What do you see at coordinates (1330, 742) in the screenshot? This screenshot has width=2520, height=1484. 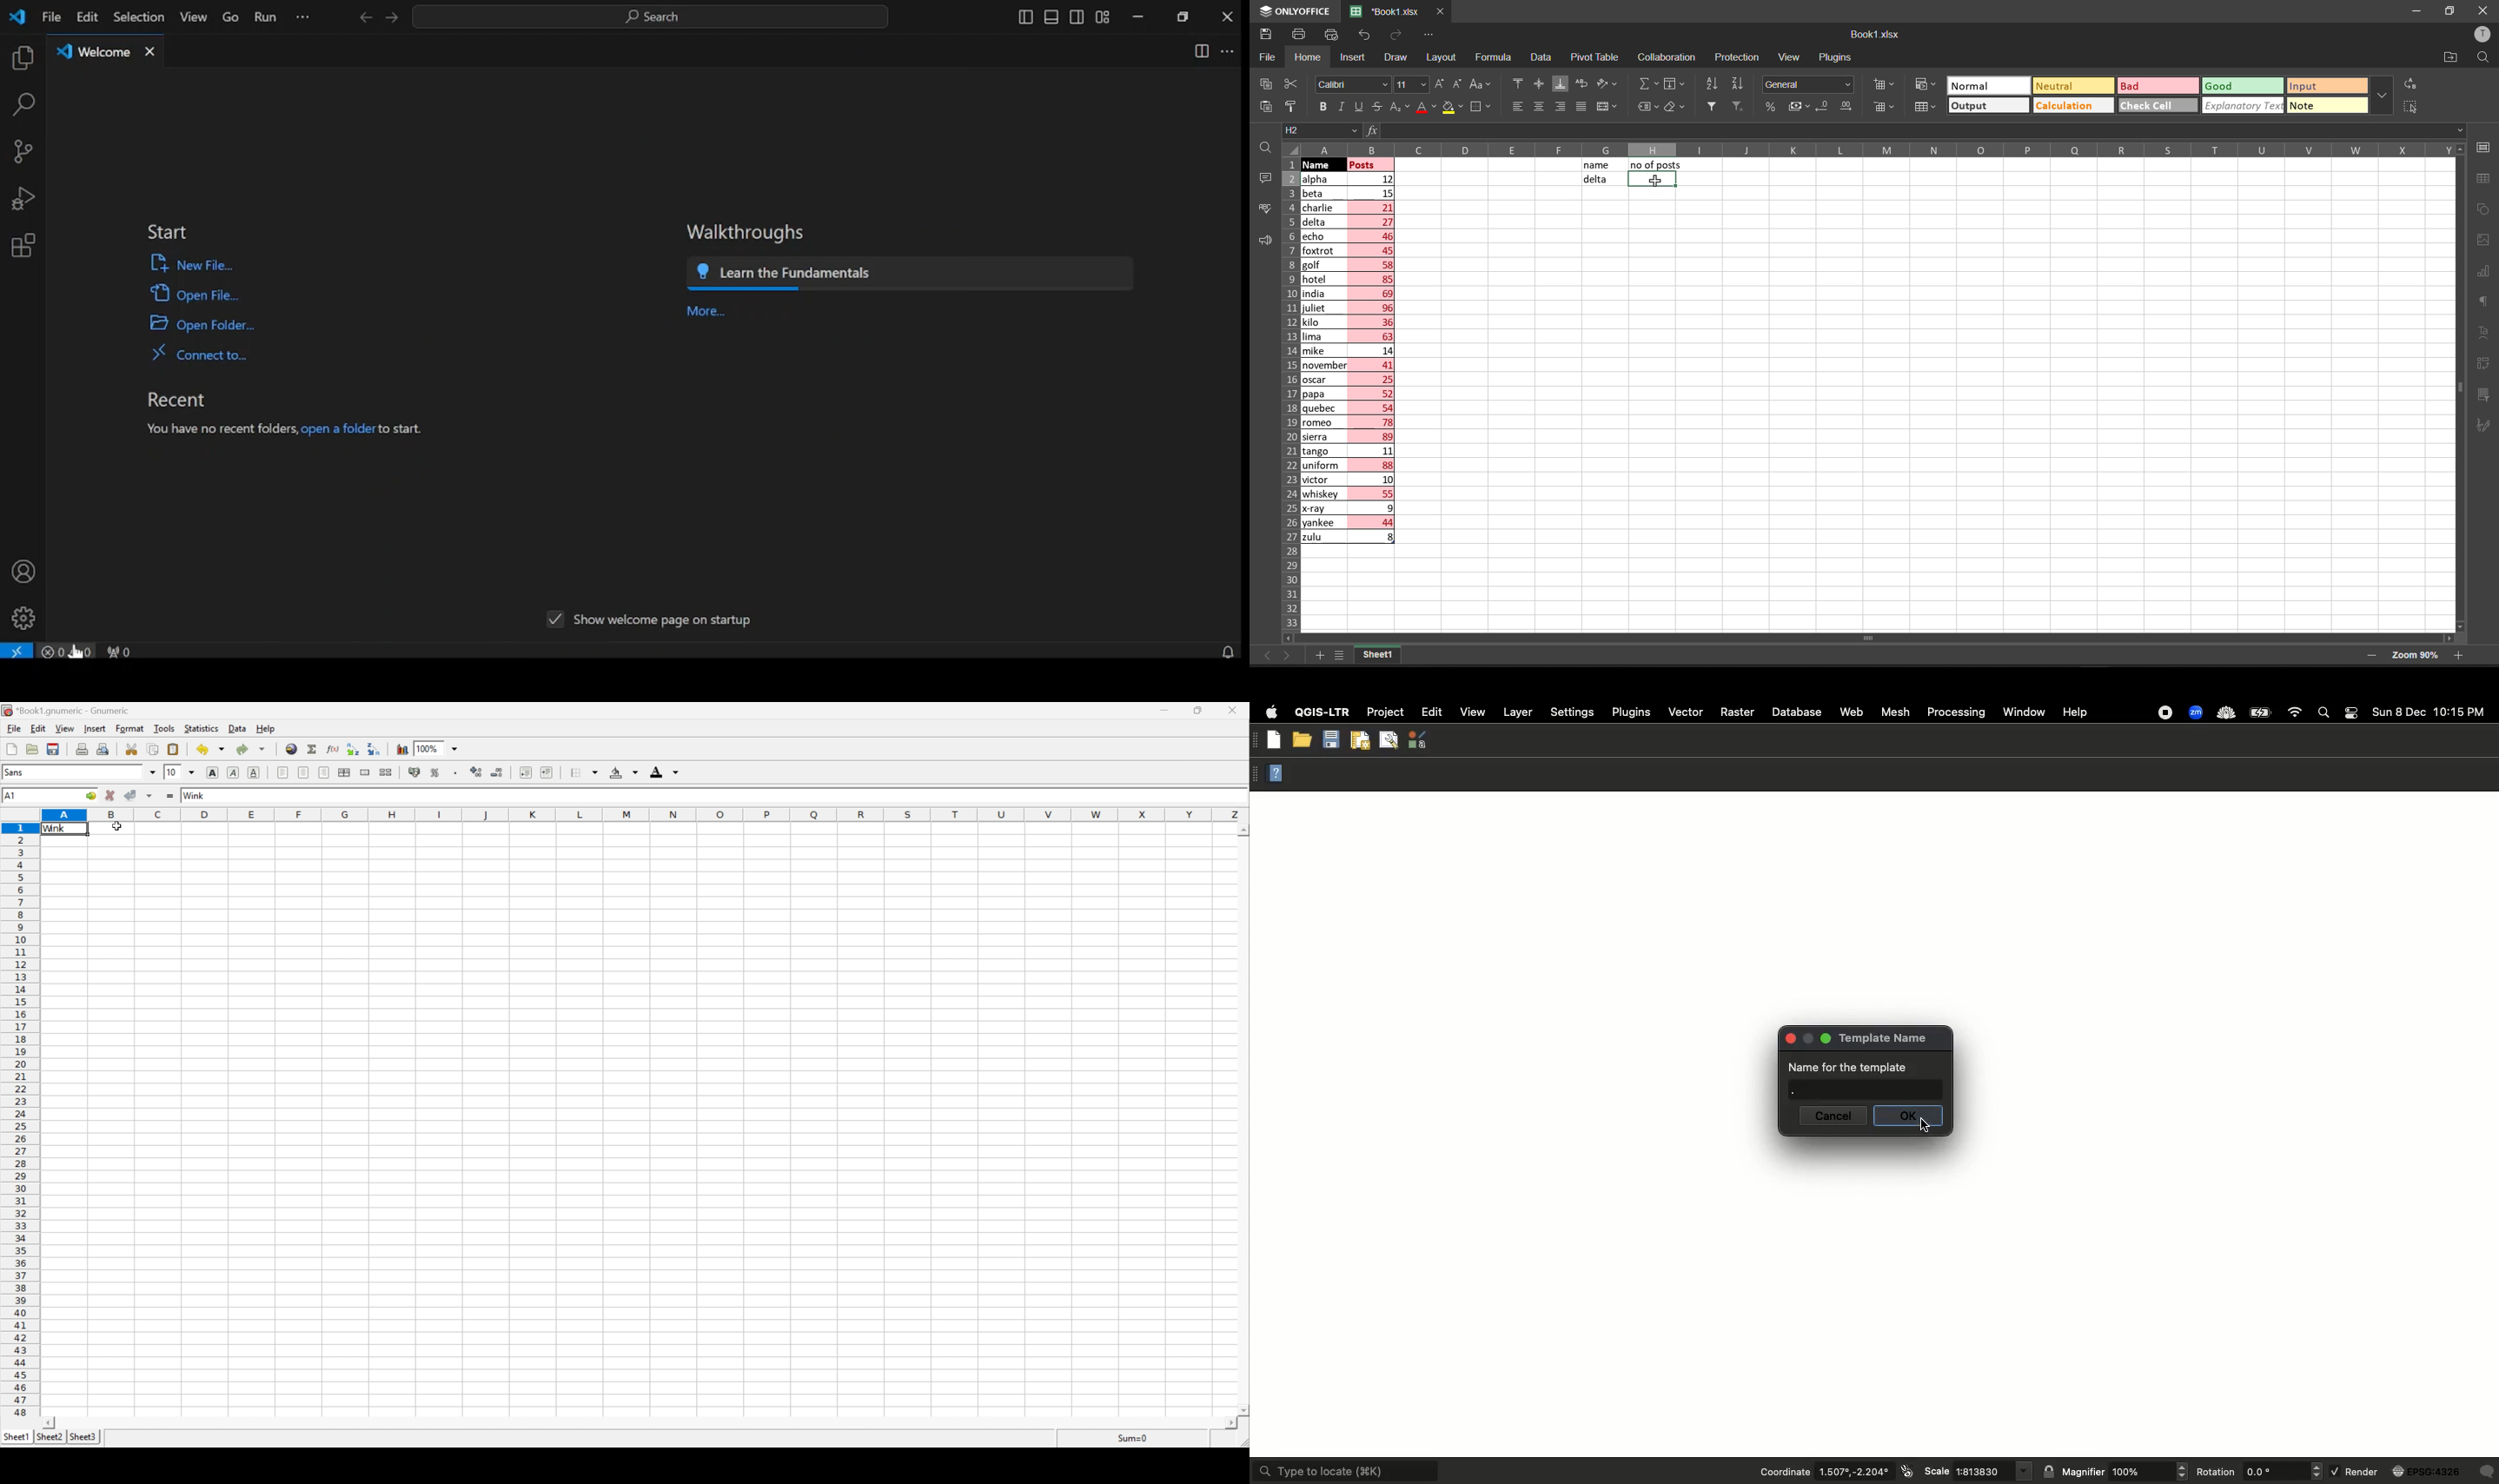 I see `Save` at bounding box center [1330, 742].